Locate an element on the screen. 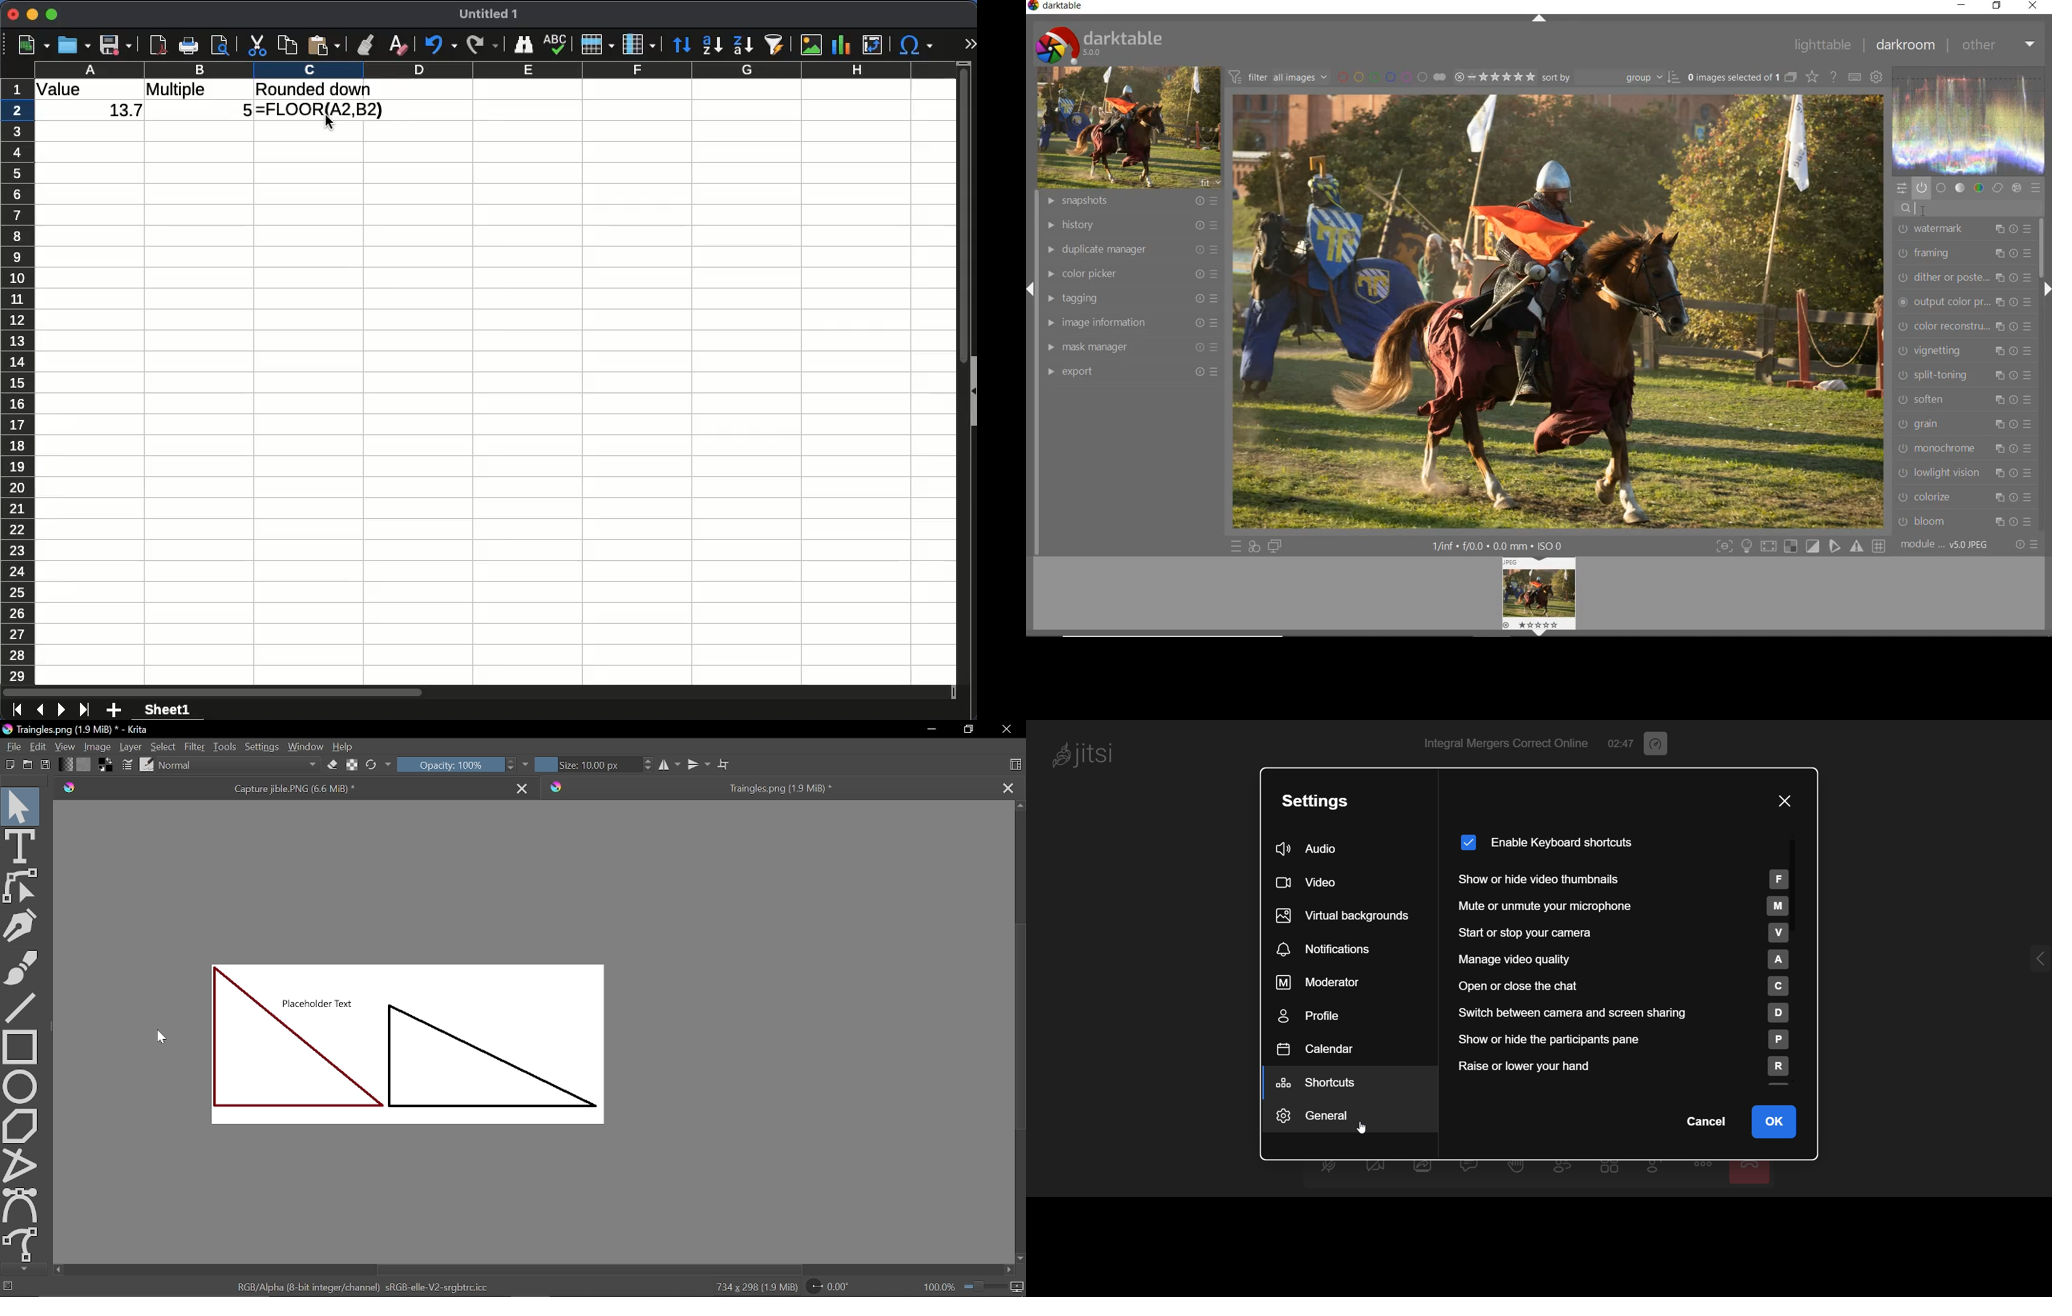  module... v5.0 JPEG is located at coordinates (1948, 545).